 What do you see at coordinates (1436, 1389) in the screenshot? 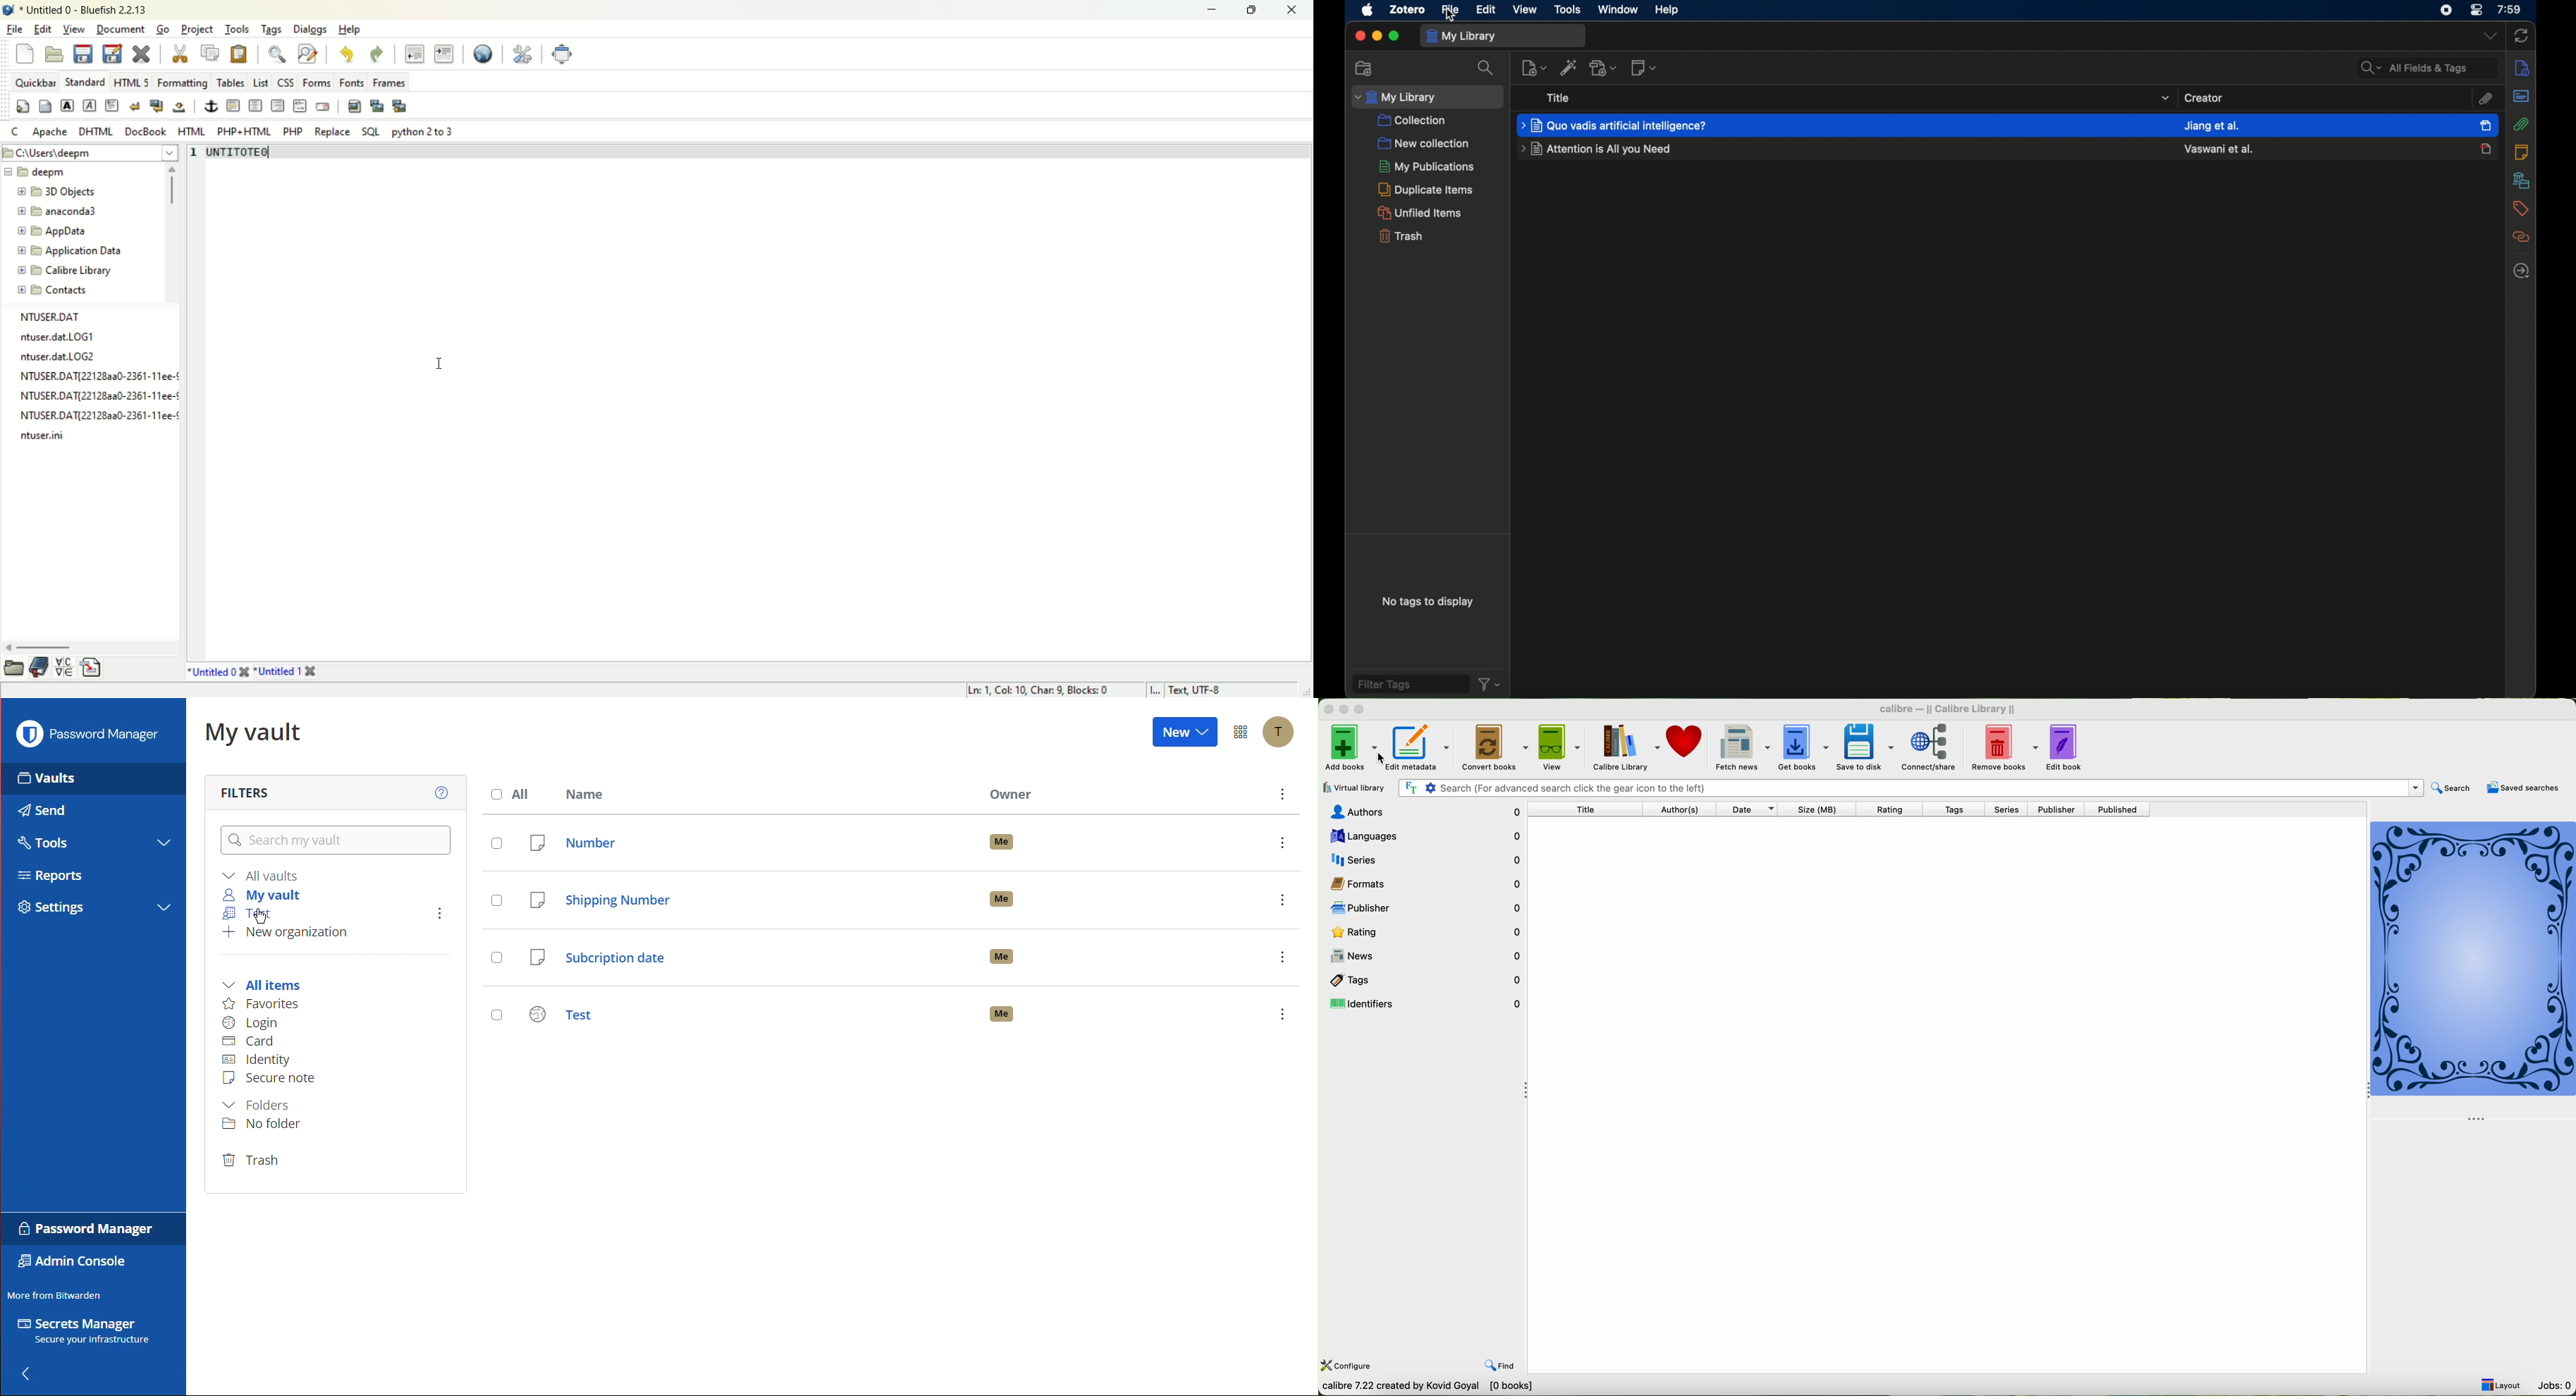
I see `Callibre 7.22 Created by Kavid Goyal [o books]` at bounding box center [1436, 1389].